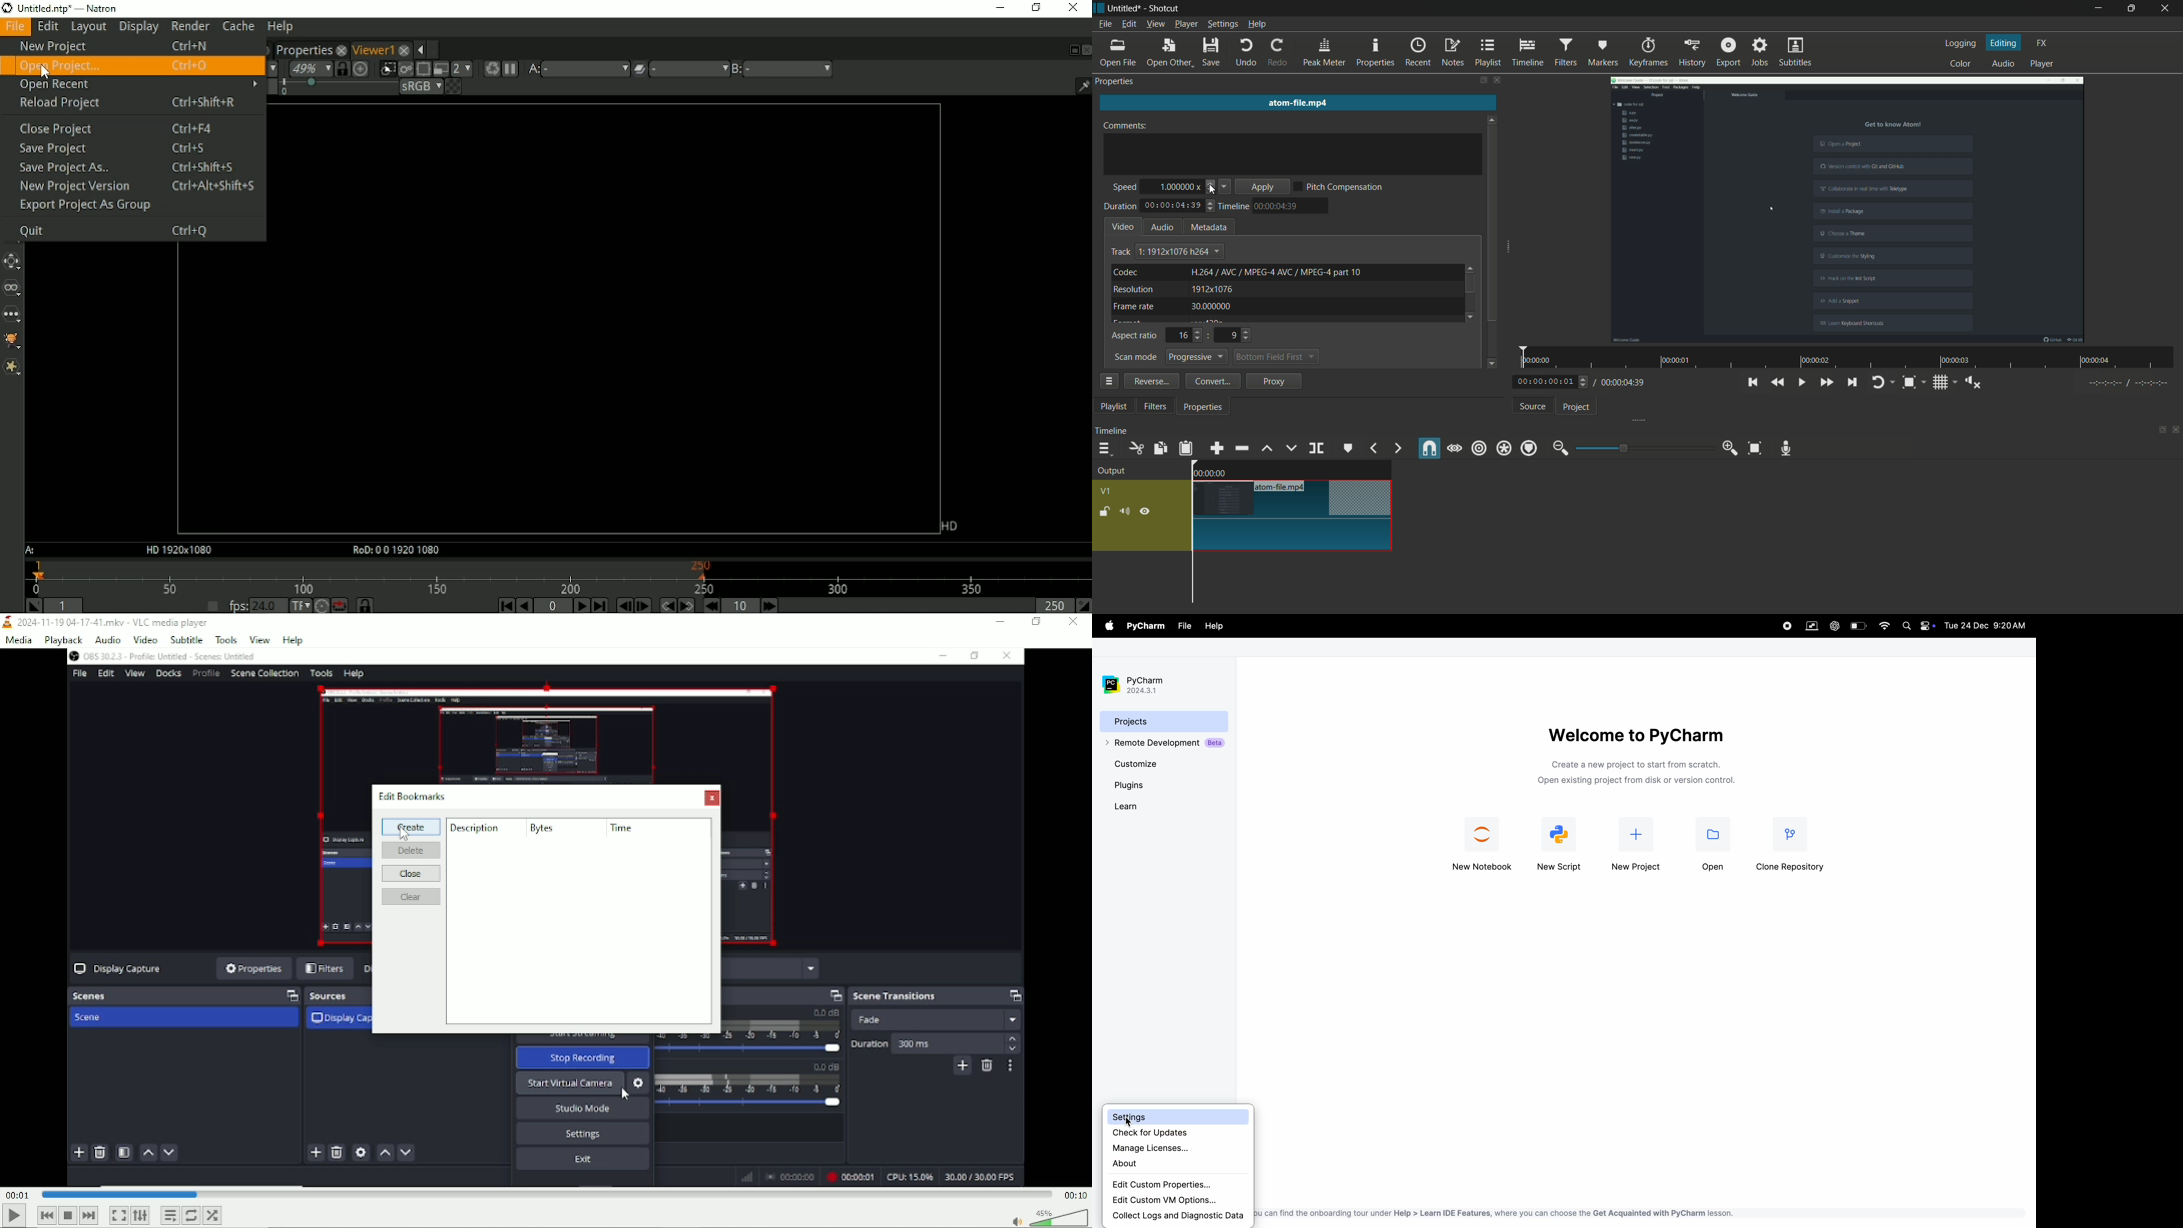 The height and width of the screenshot is (1232, 2184). Describe the element at coordinates (1164, 721) in the screenshot. I see `projects` at that location.